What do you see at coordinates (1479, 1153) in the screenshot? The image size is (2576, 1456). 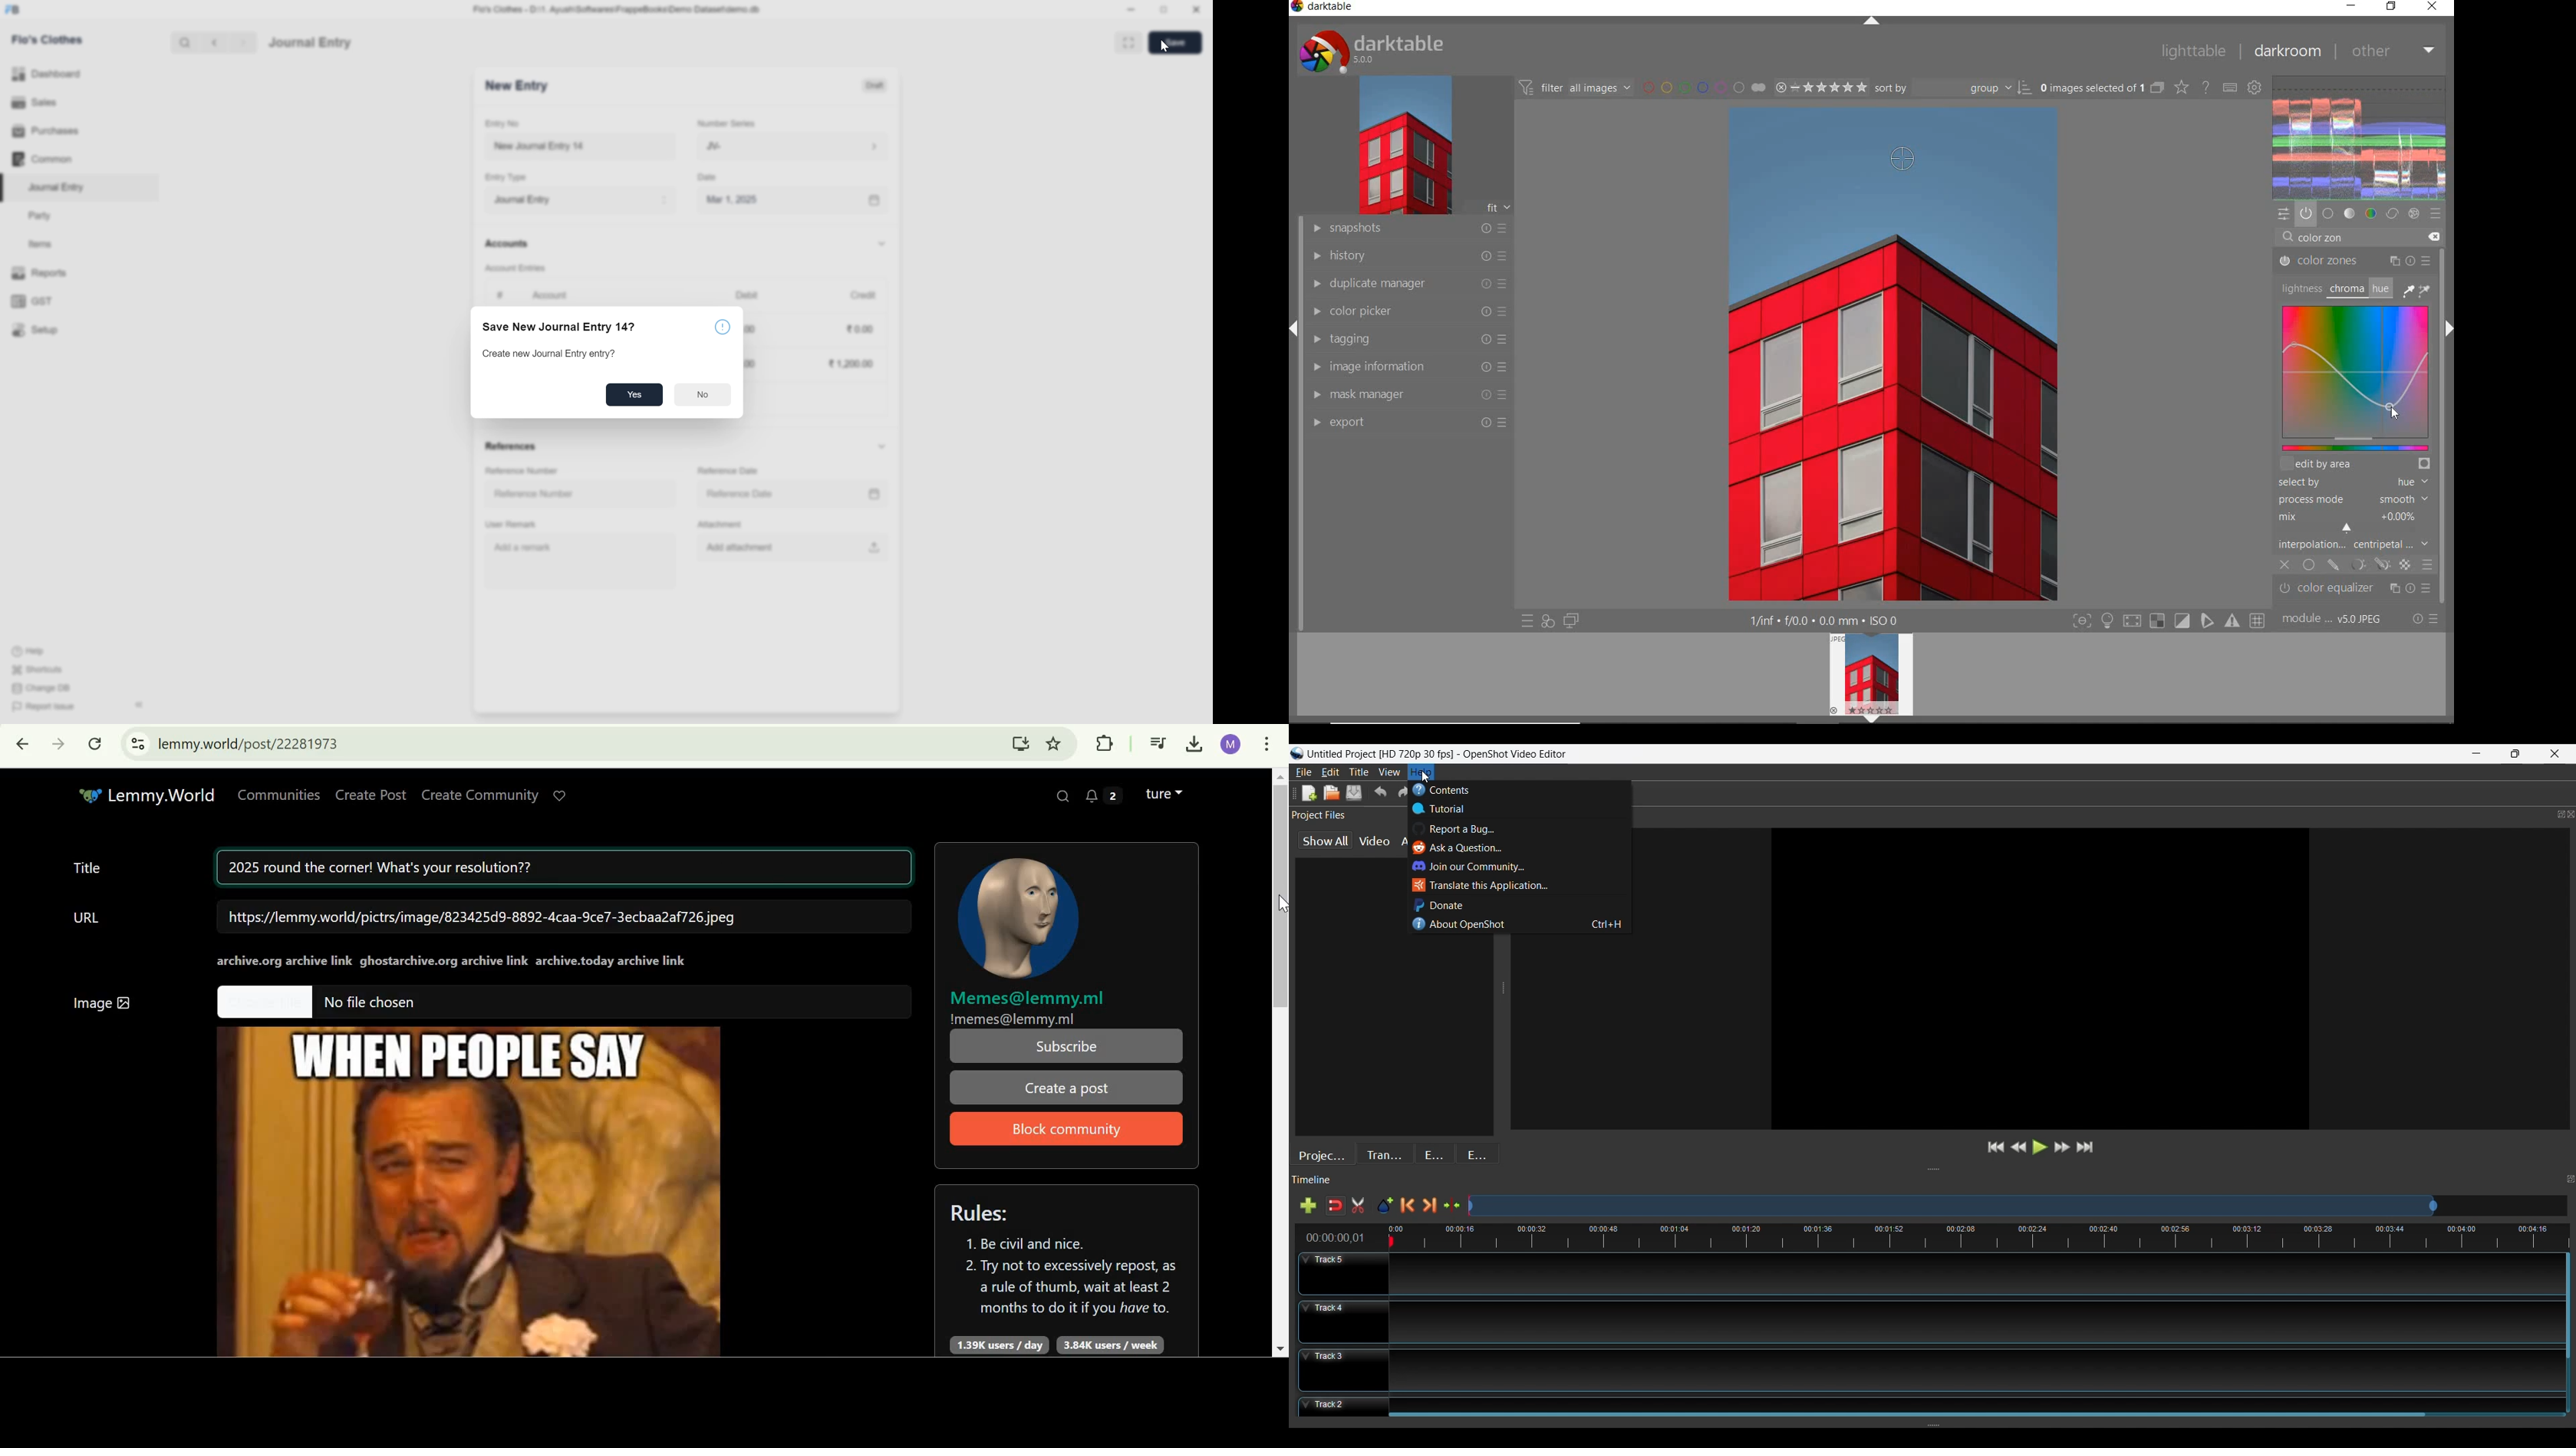 I see `Emojis` at bounding box center [1479, 1153].